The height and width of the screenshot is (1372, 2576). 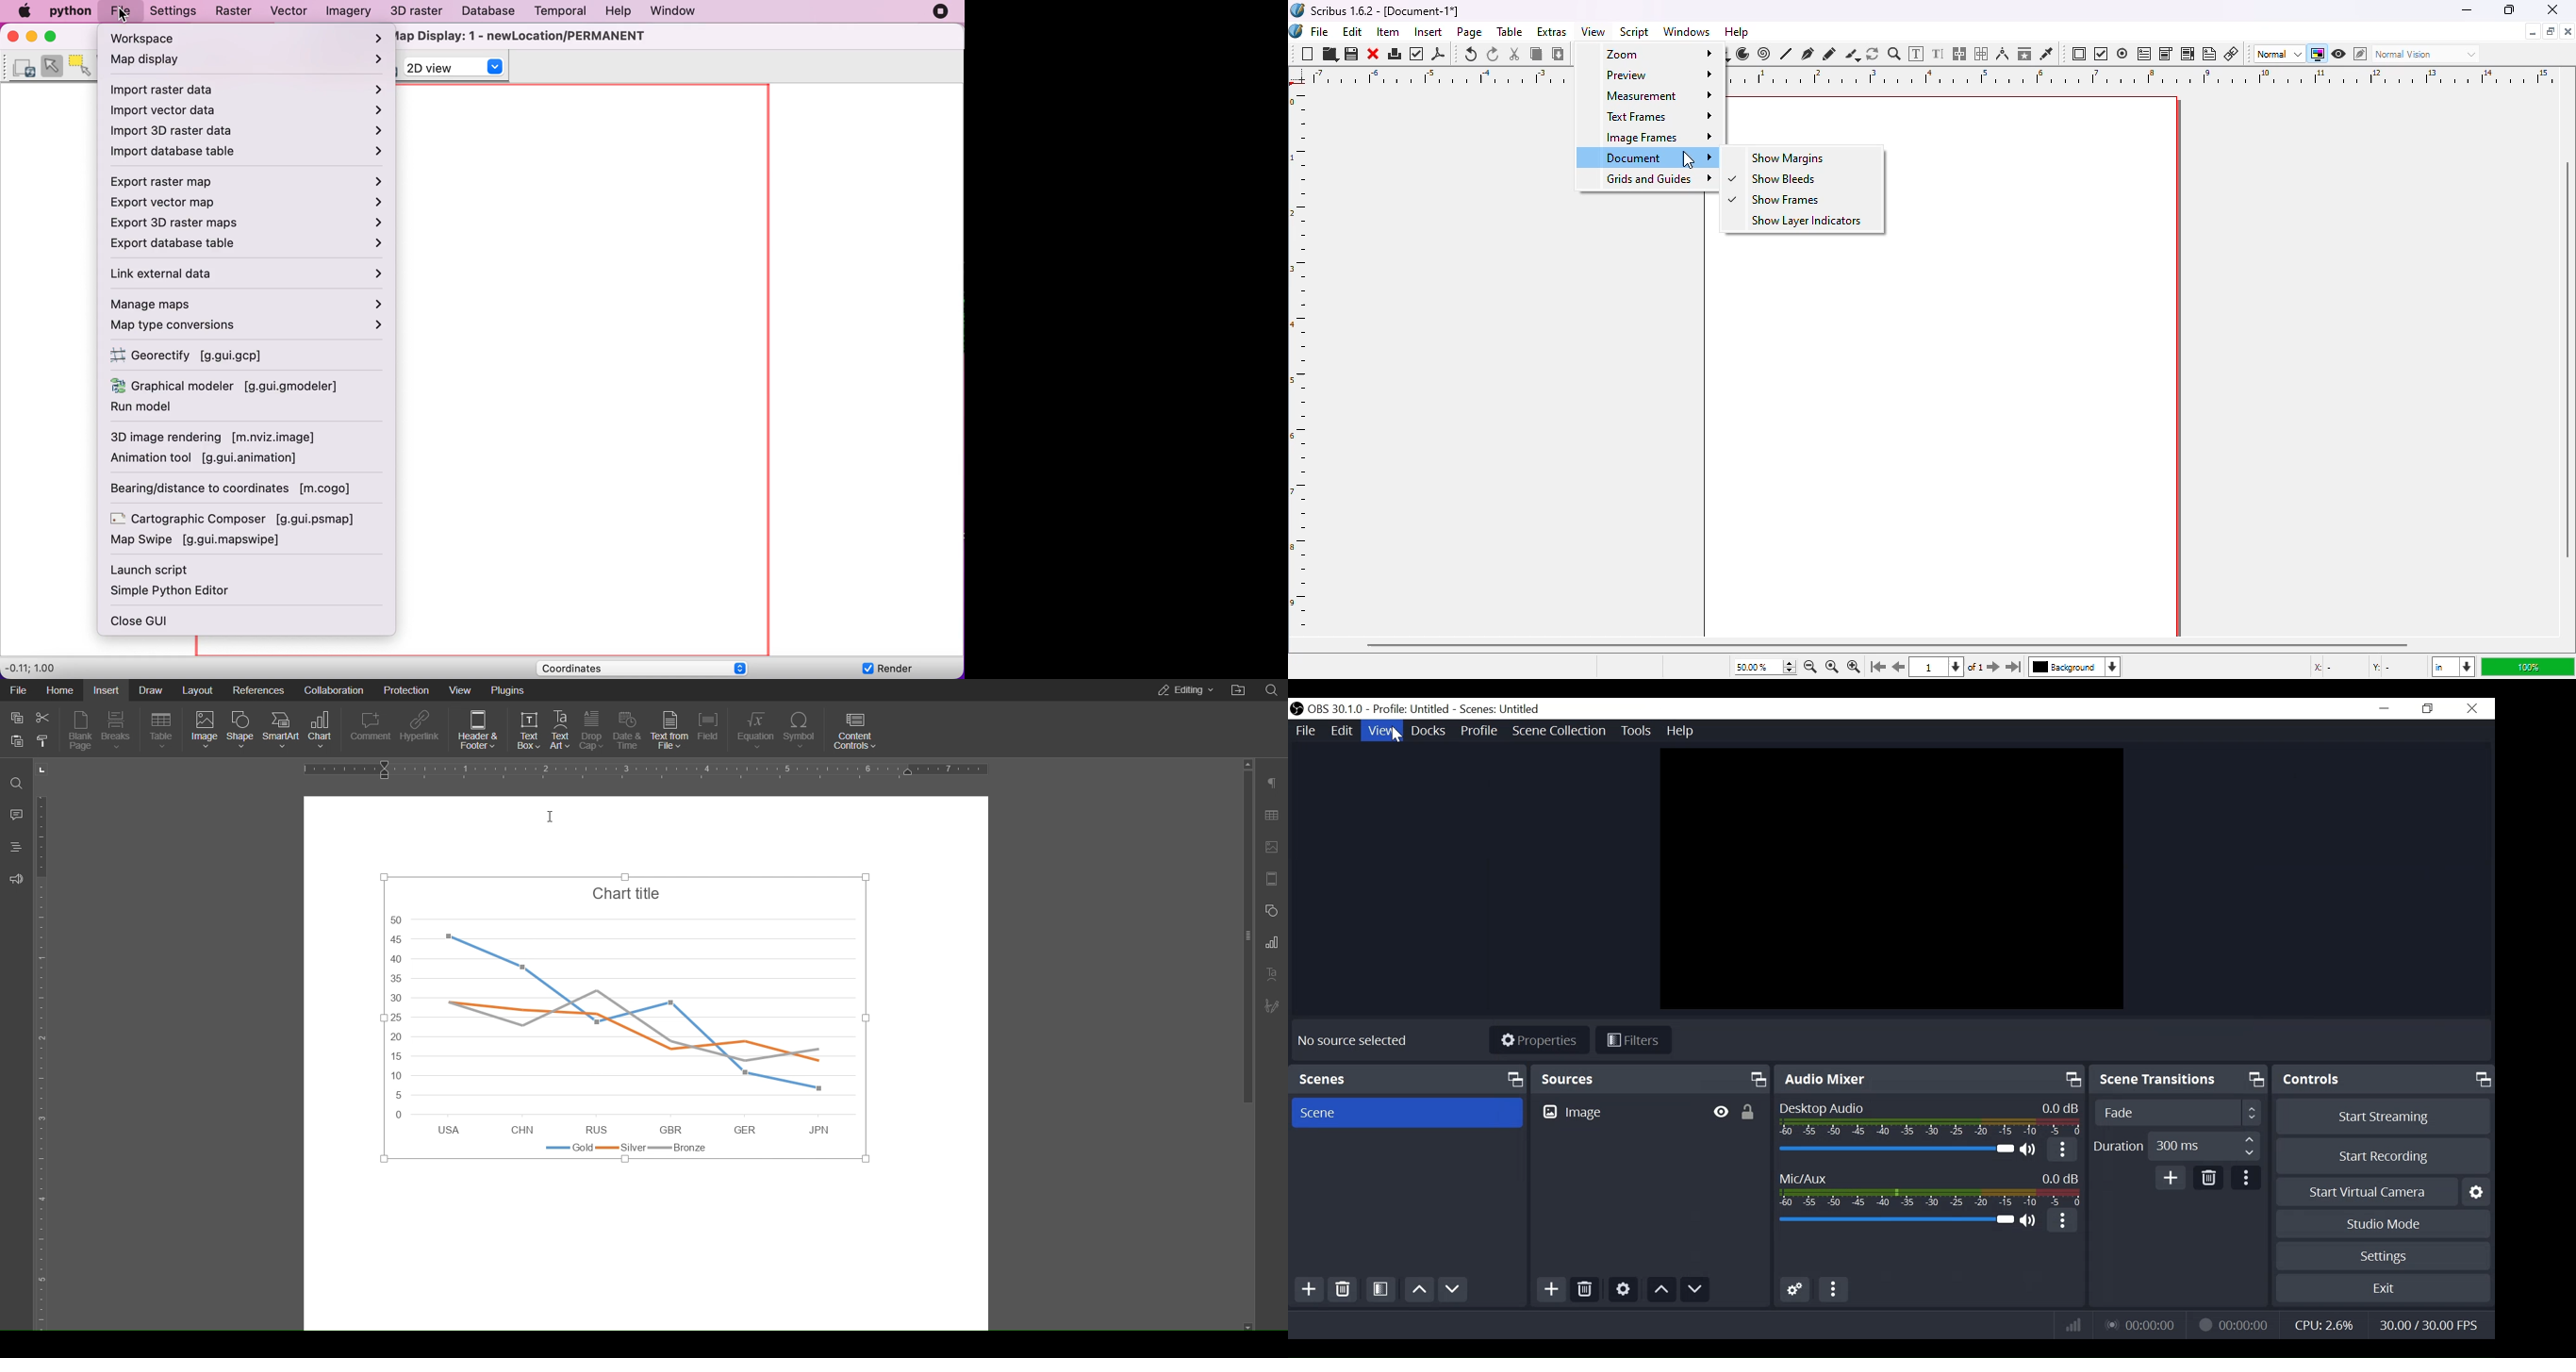 I want to click on Settings, so click(x=1623, y=1289).